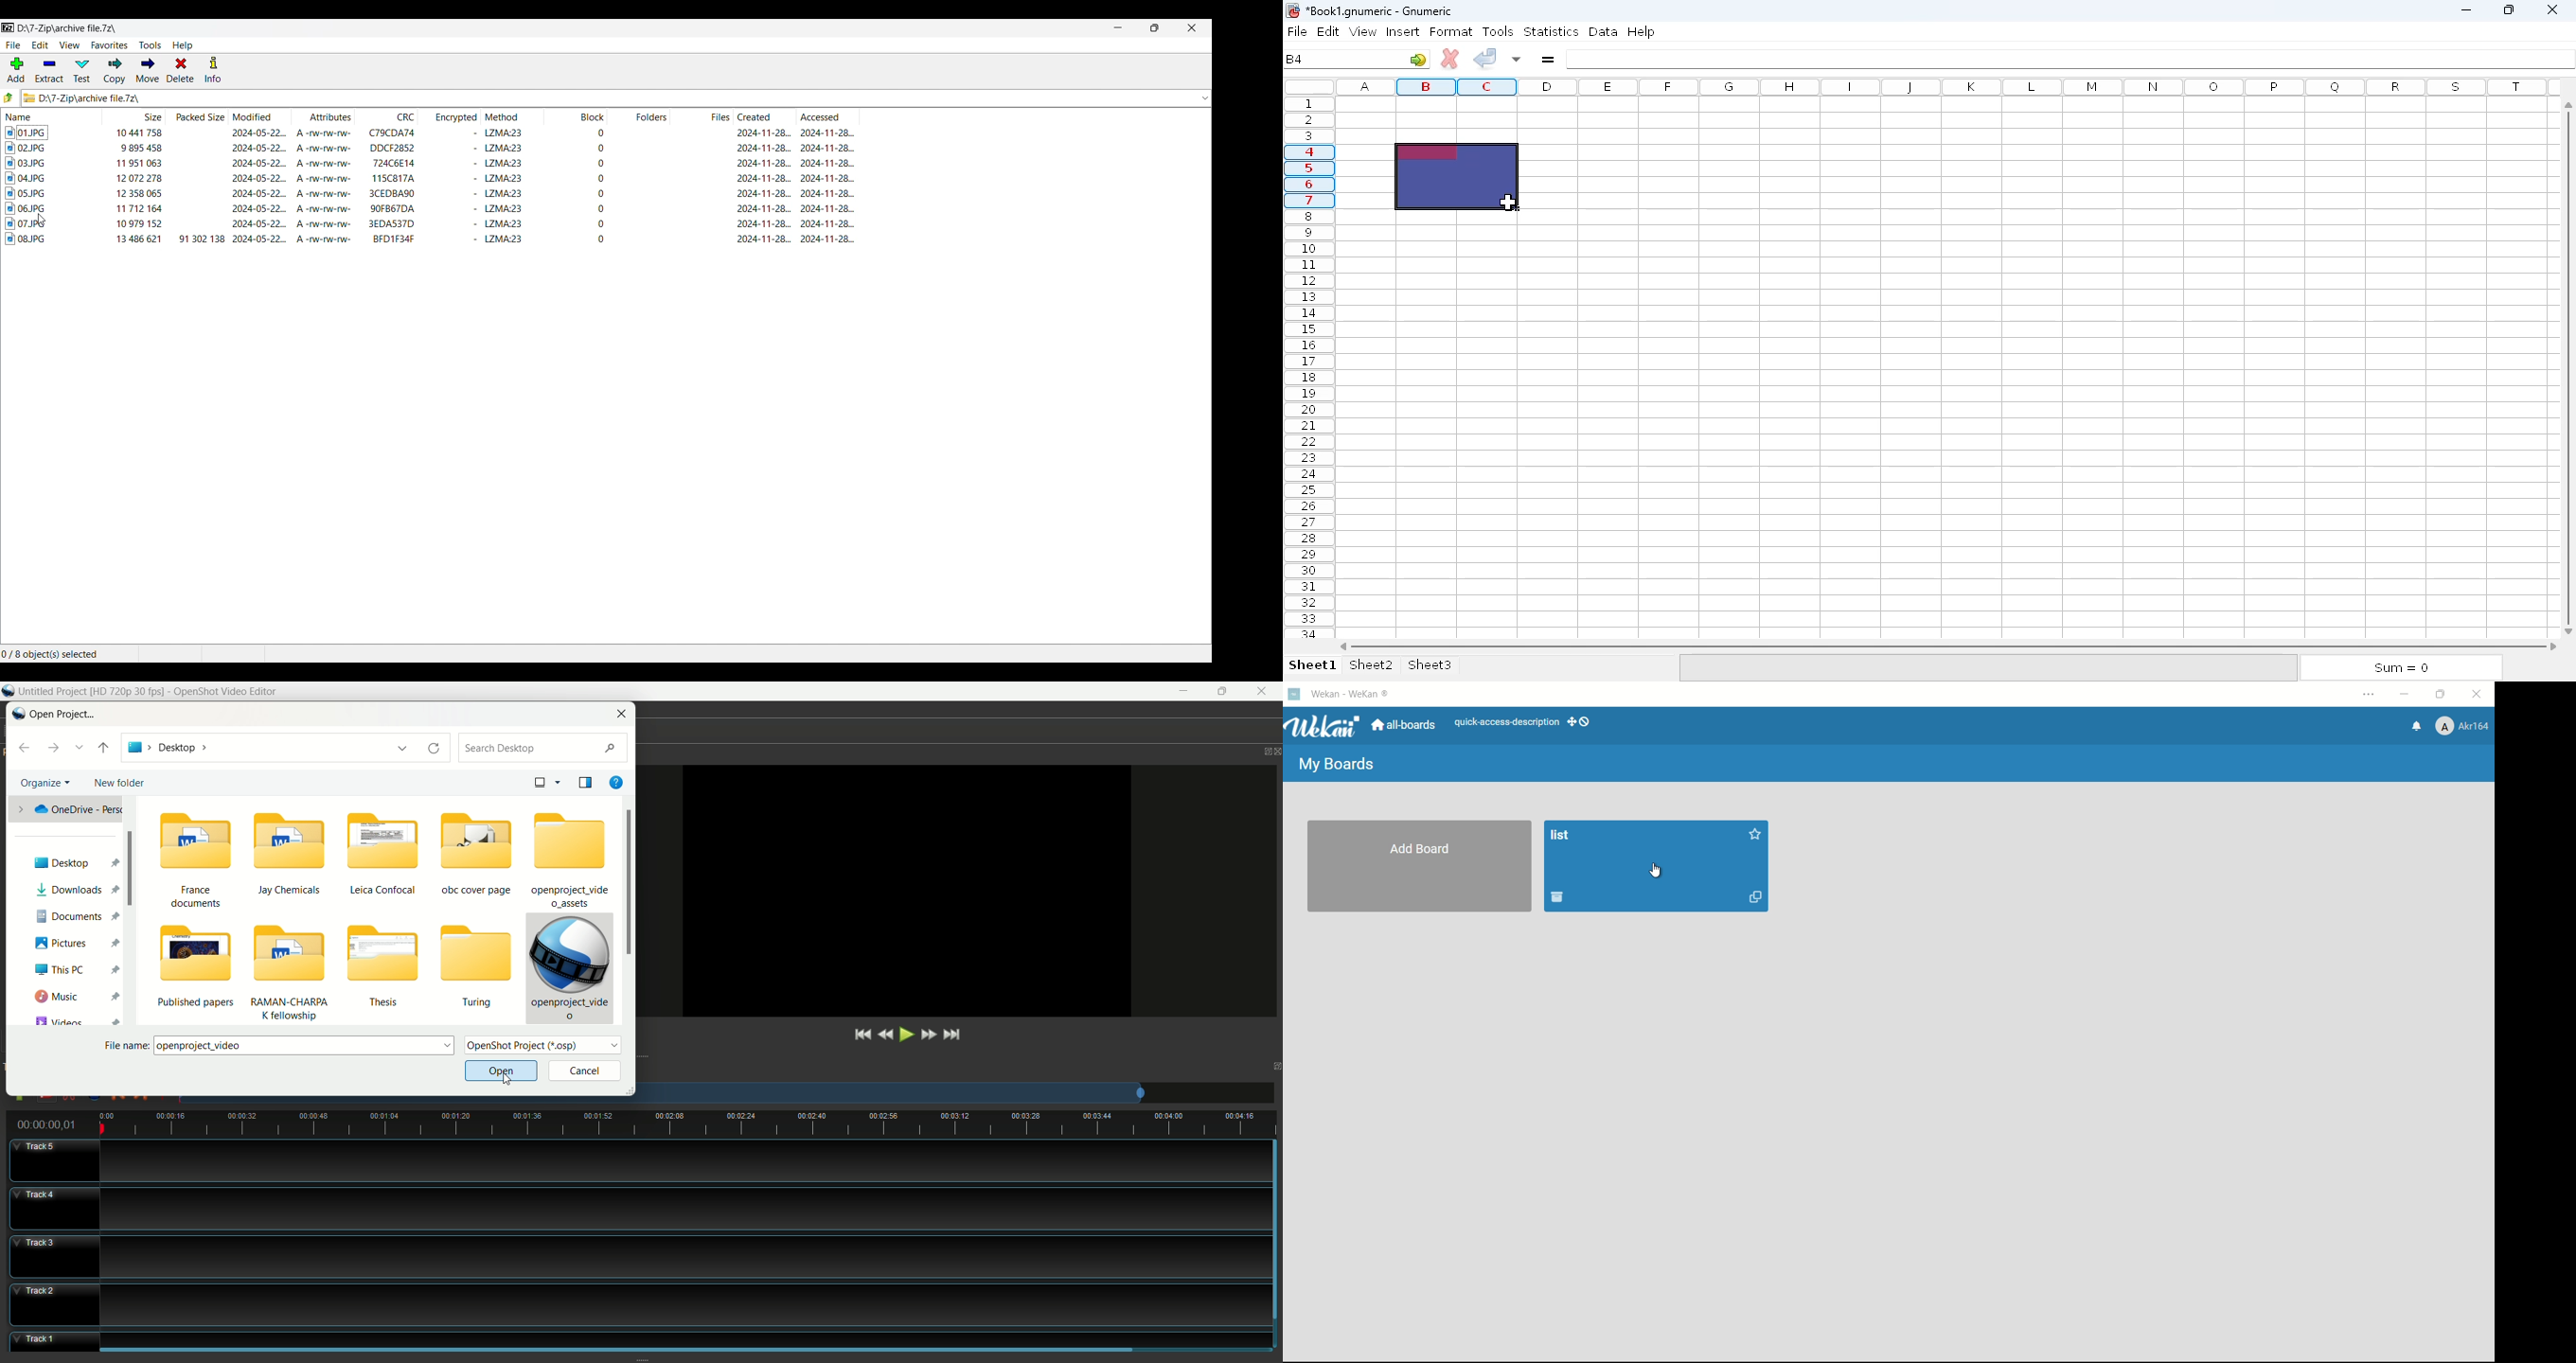 The height and width of the screenshot is (1372, 2576). I want to click on Accessed column, so click(827, 116).